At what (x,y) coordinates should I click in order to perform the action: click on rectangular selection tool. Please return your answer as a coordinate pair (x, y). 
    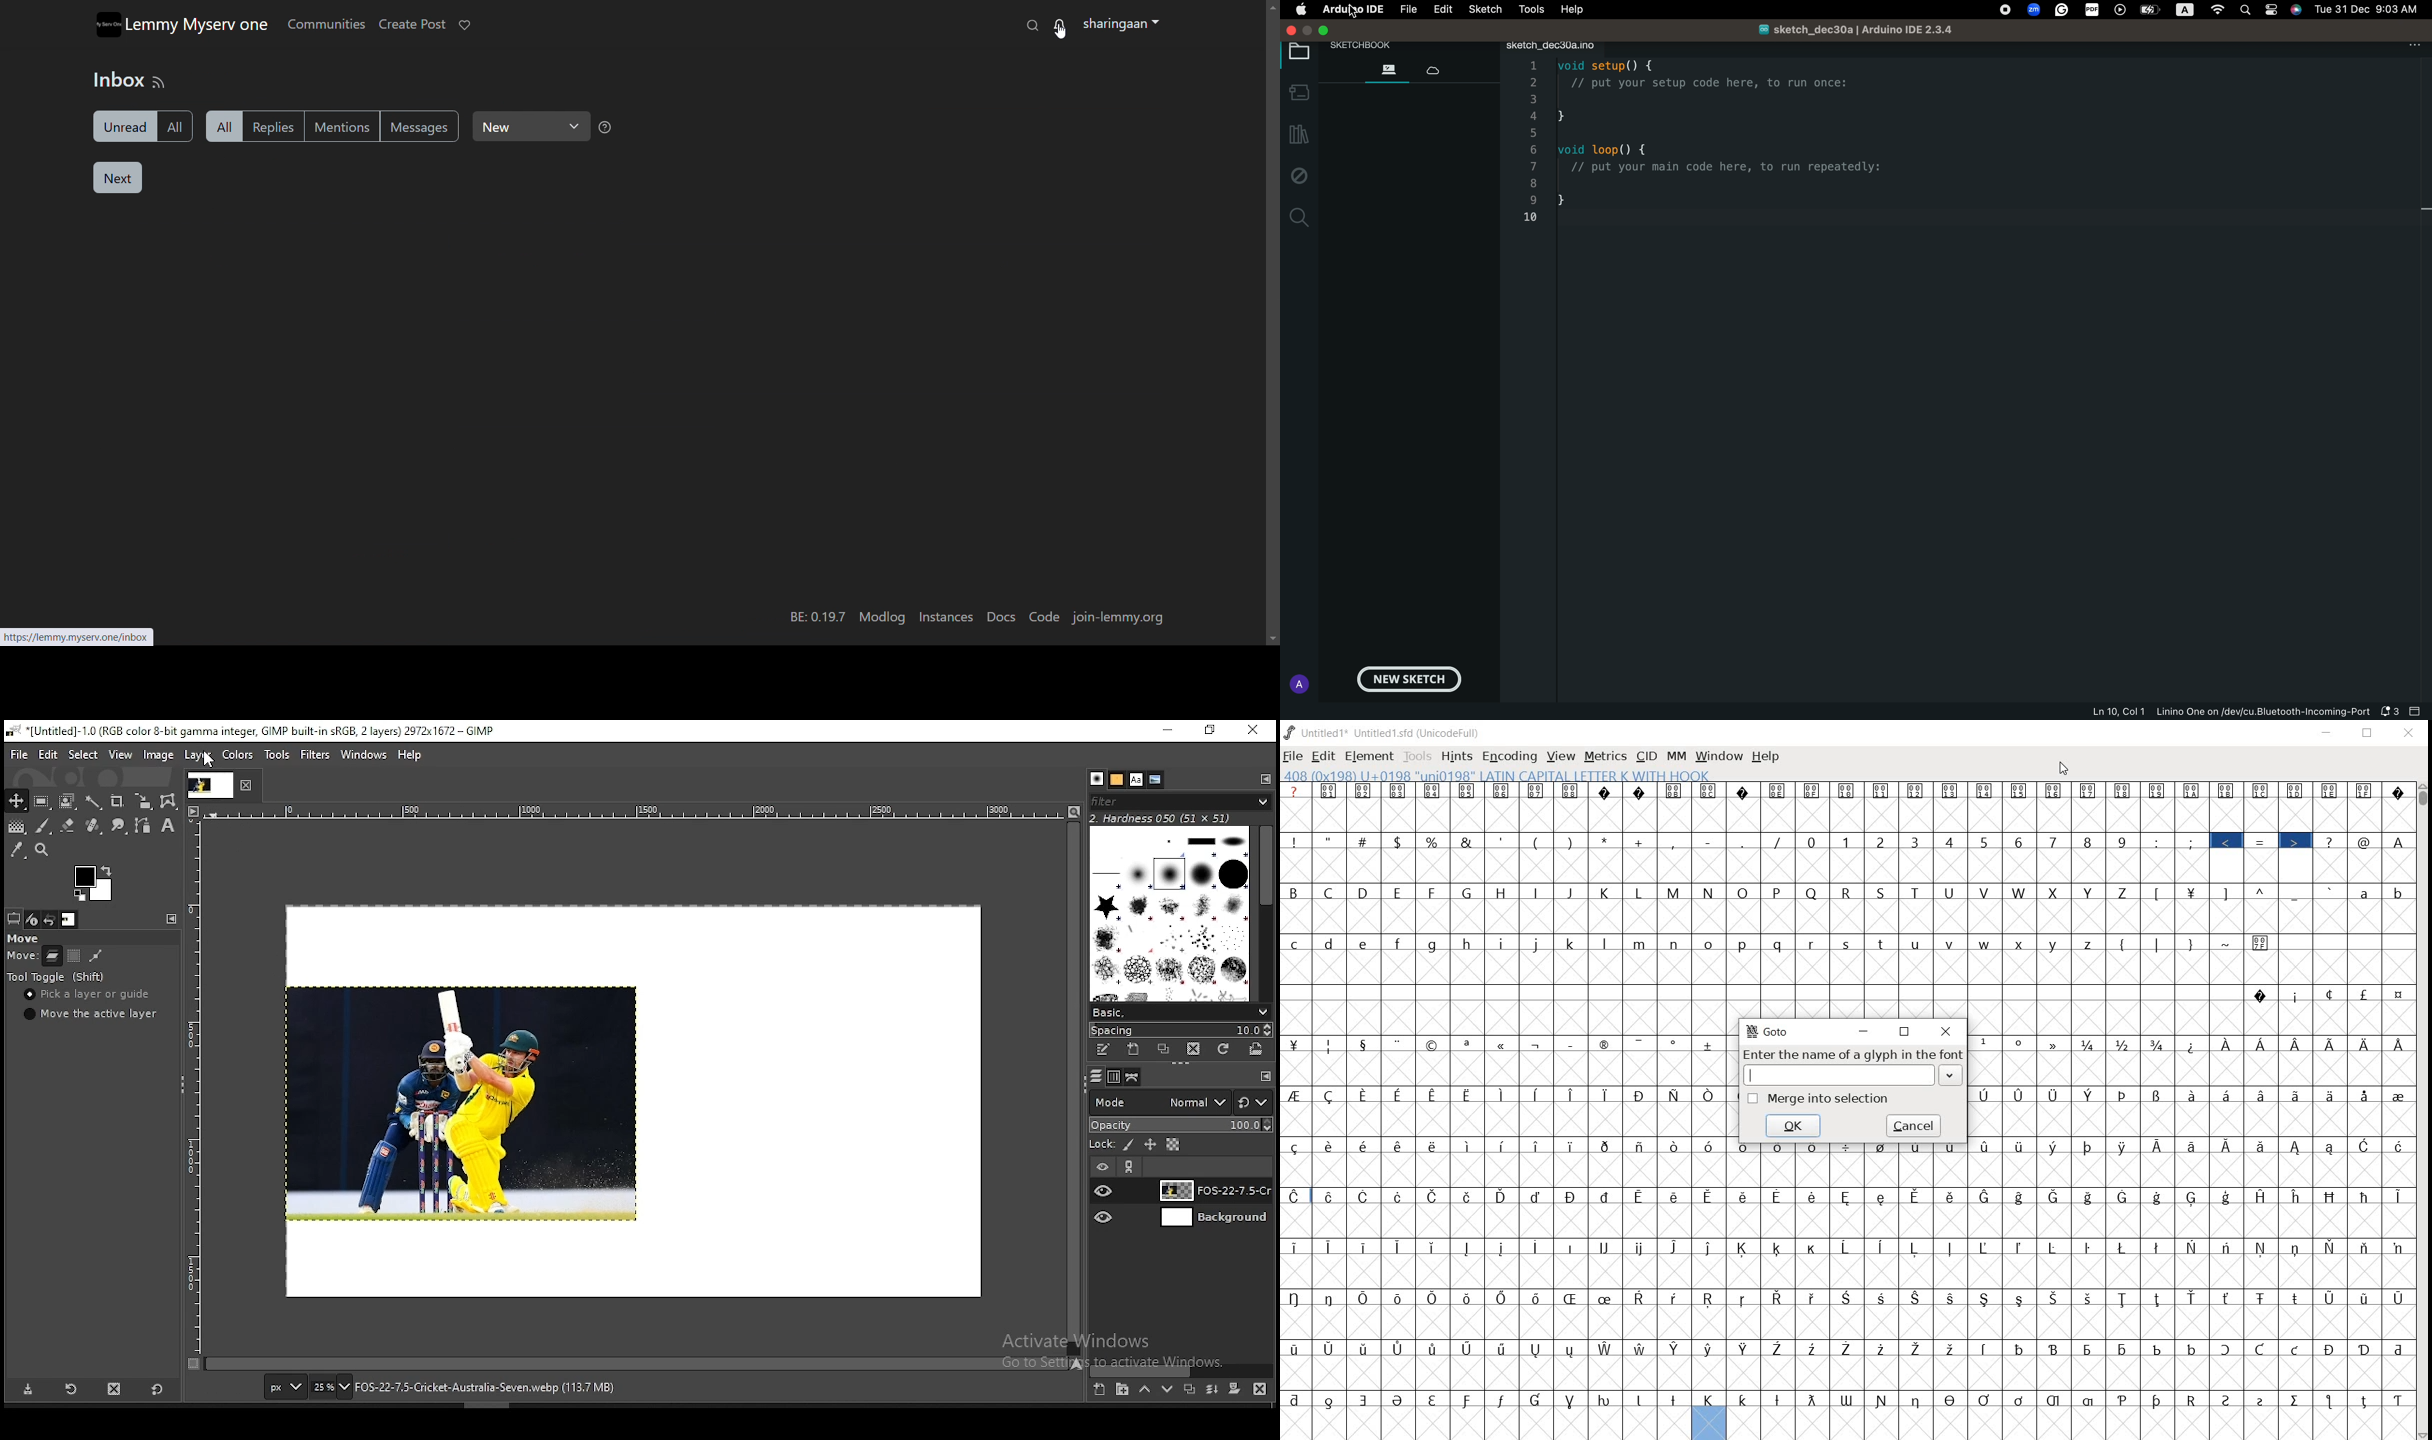
    Looking at the image, I should click on (40, 801).